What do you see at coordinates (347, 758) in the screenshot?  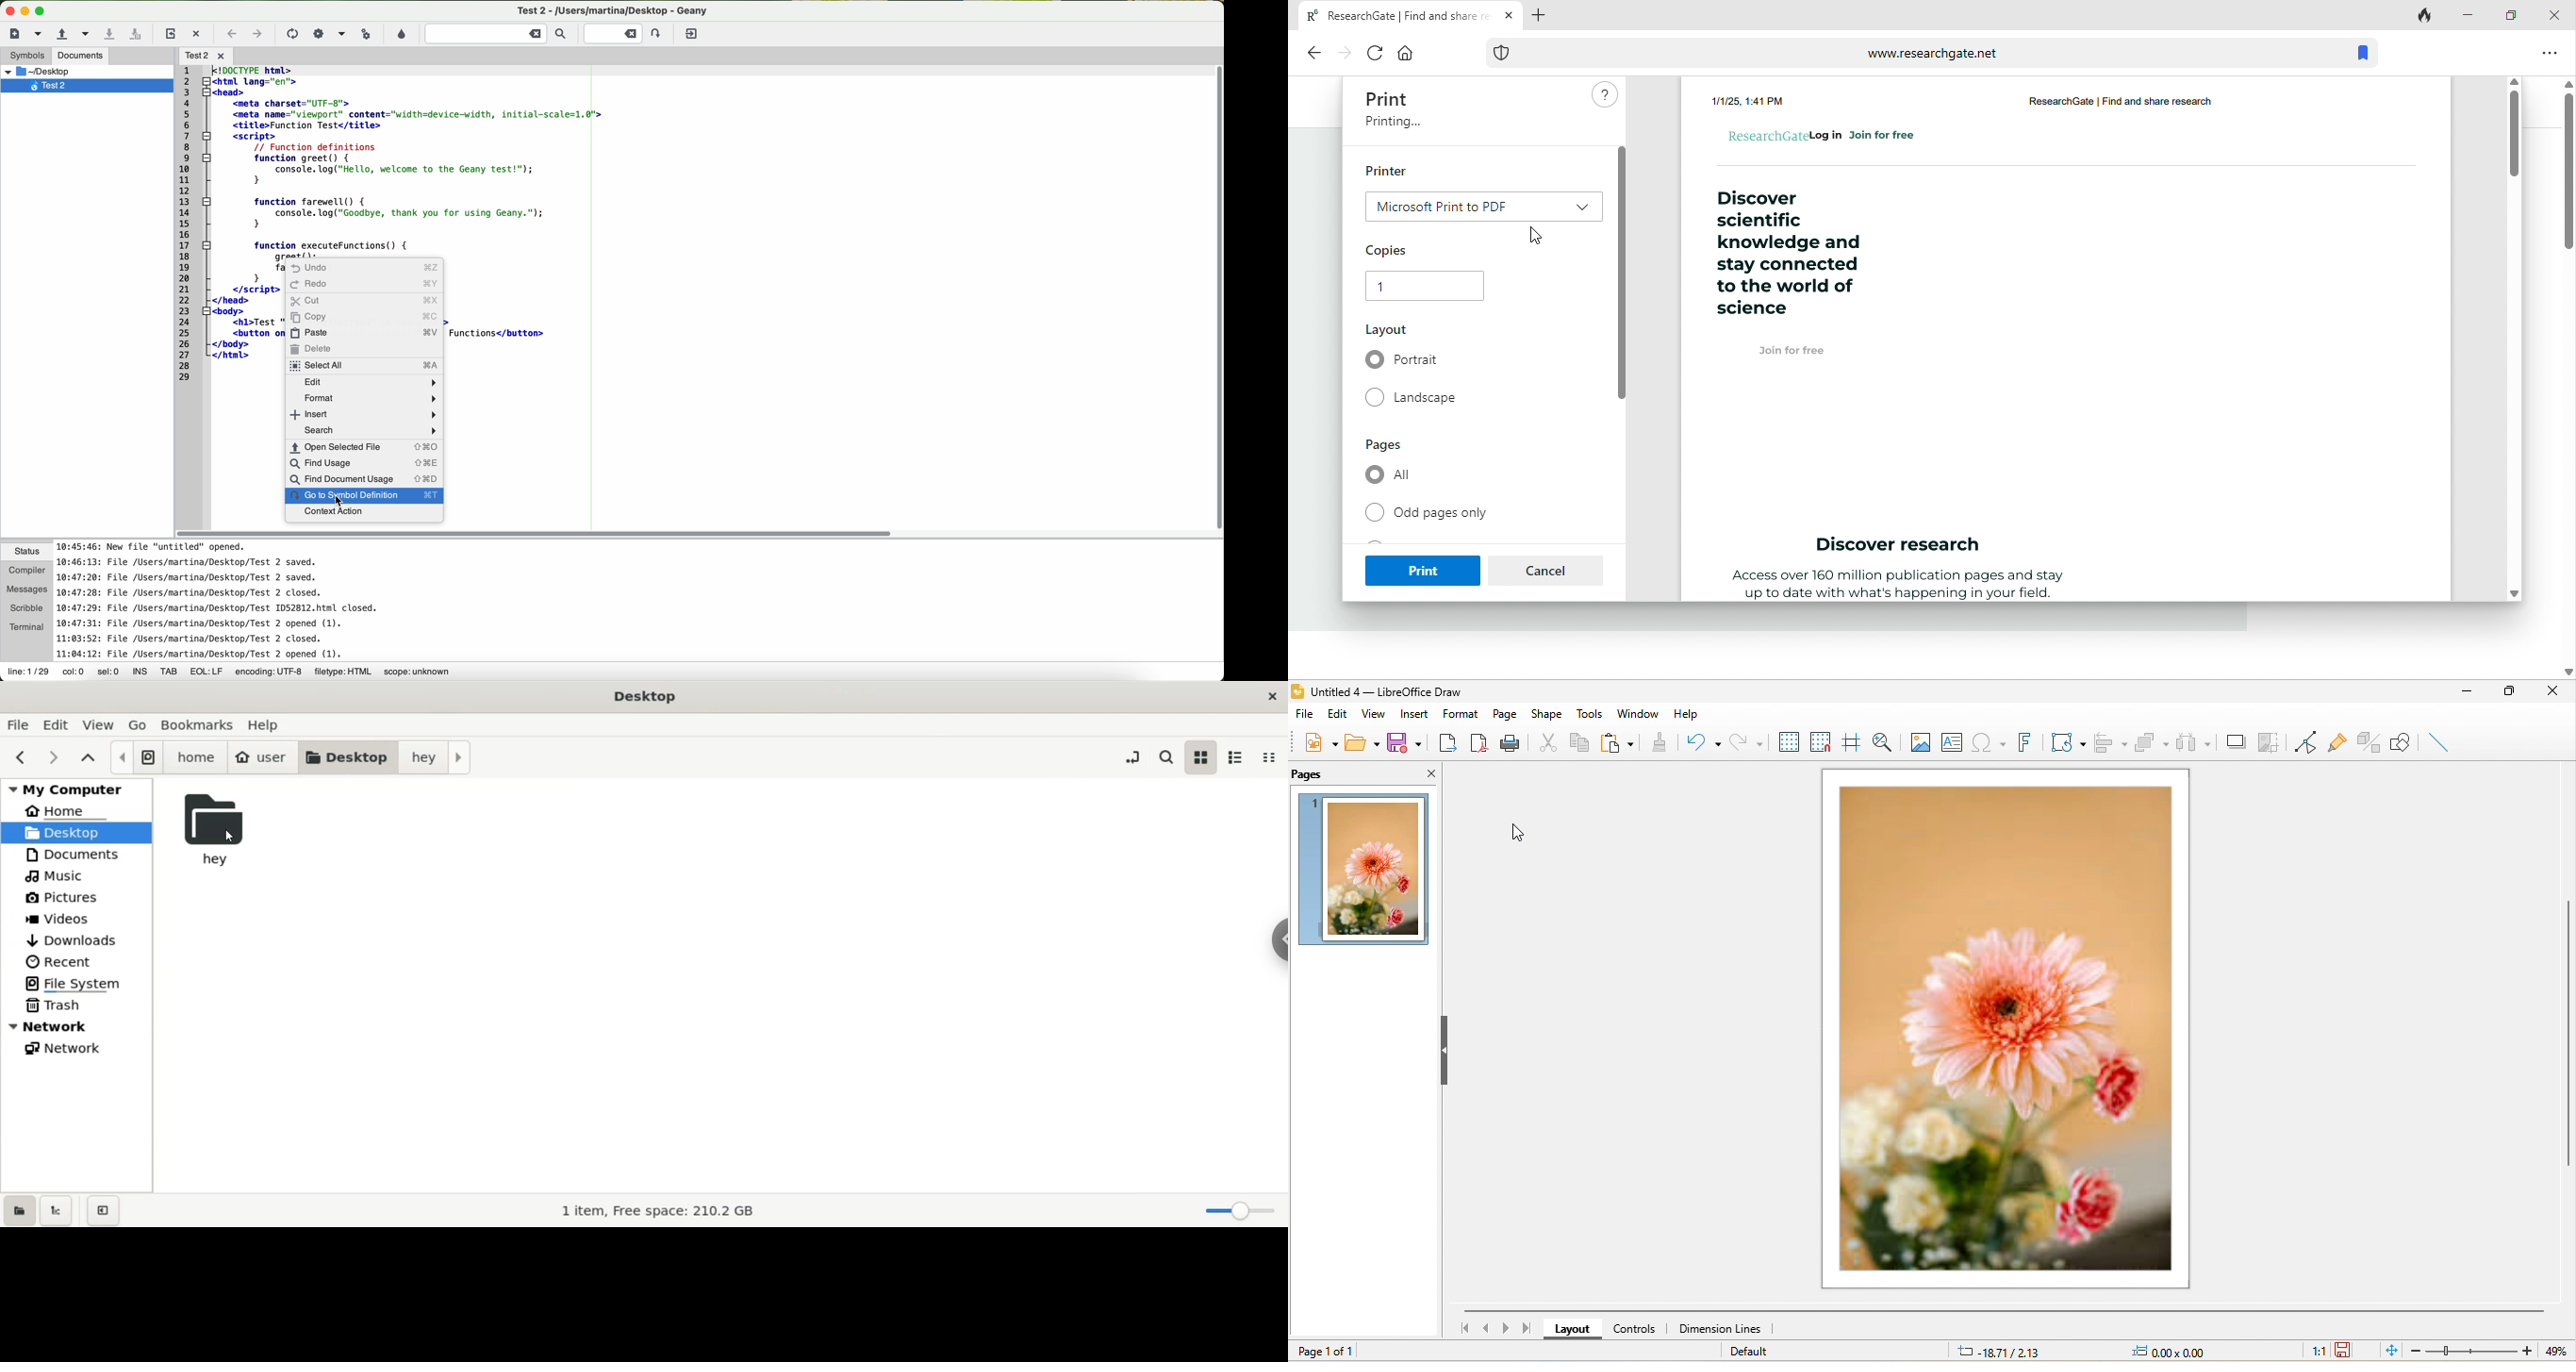 I see `desktop` at bounding box center [347, 758].